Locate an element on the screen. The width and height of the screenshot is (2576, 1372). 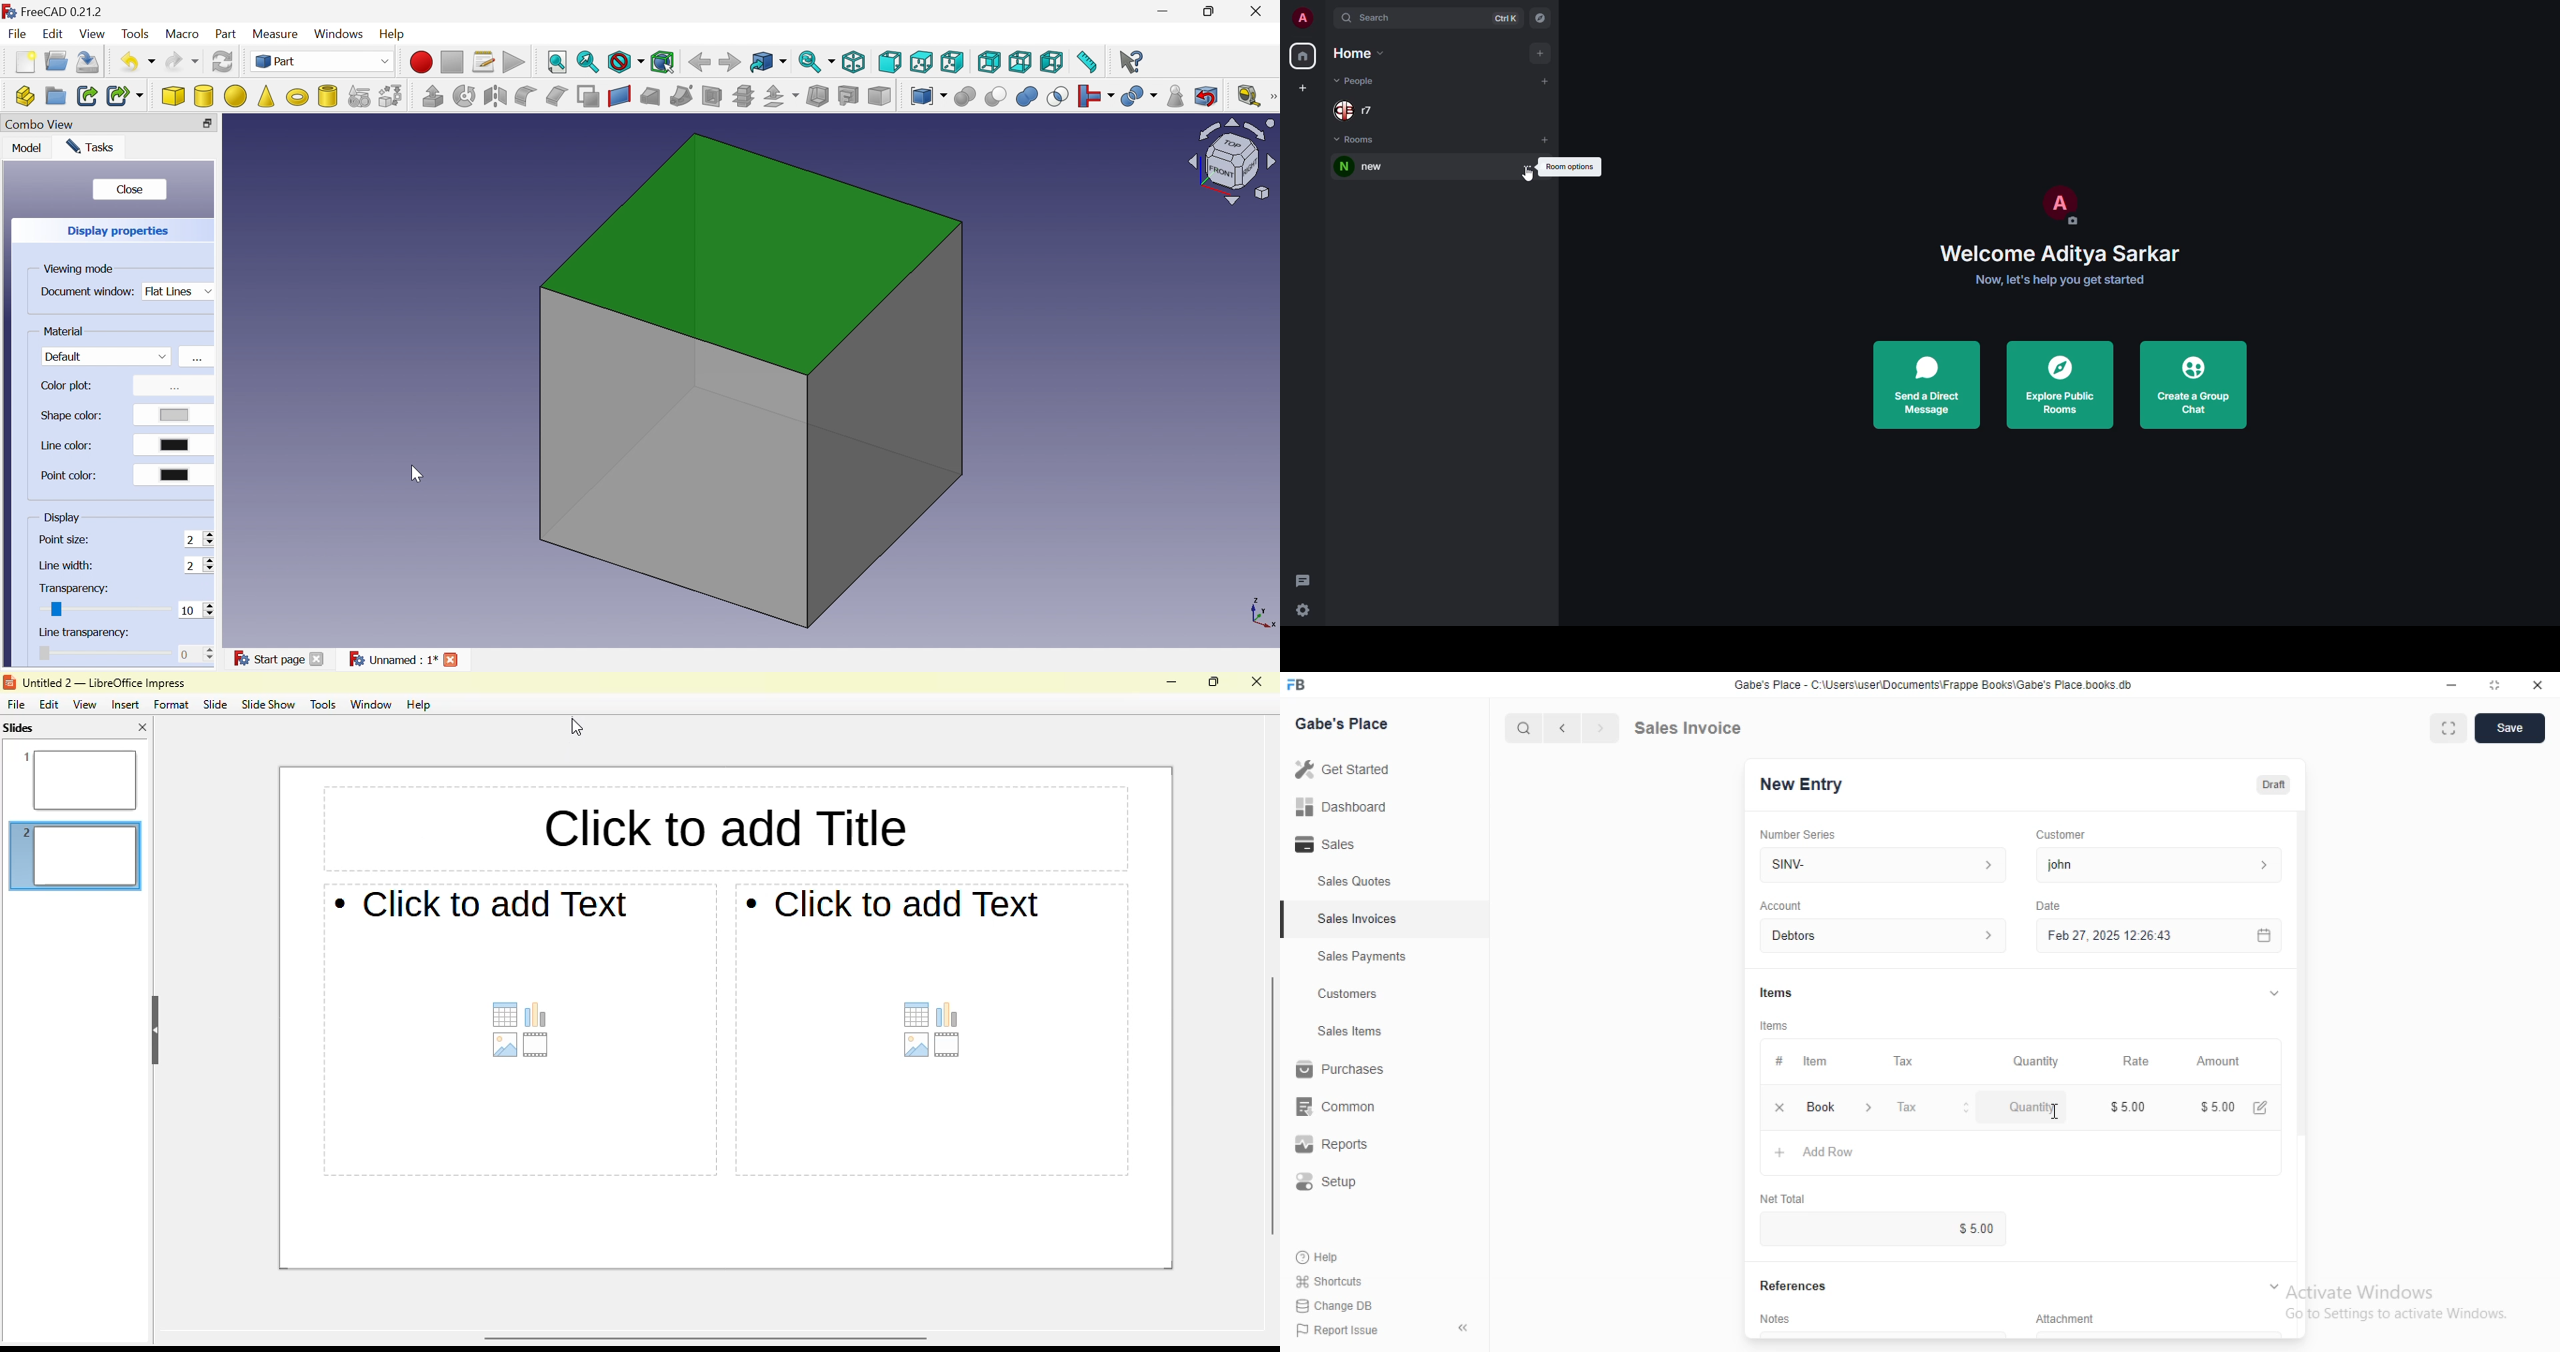
Draft is located at coordinates (2275, 785).